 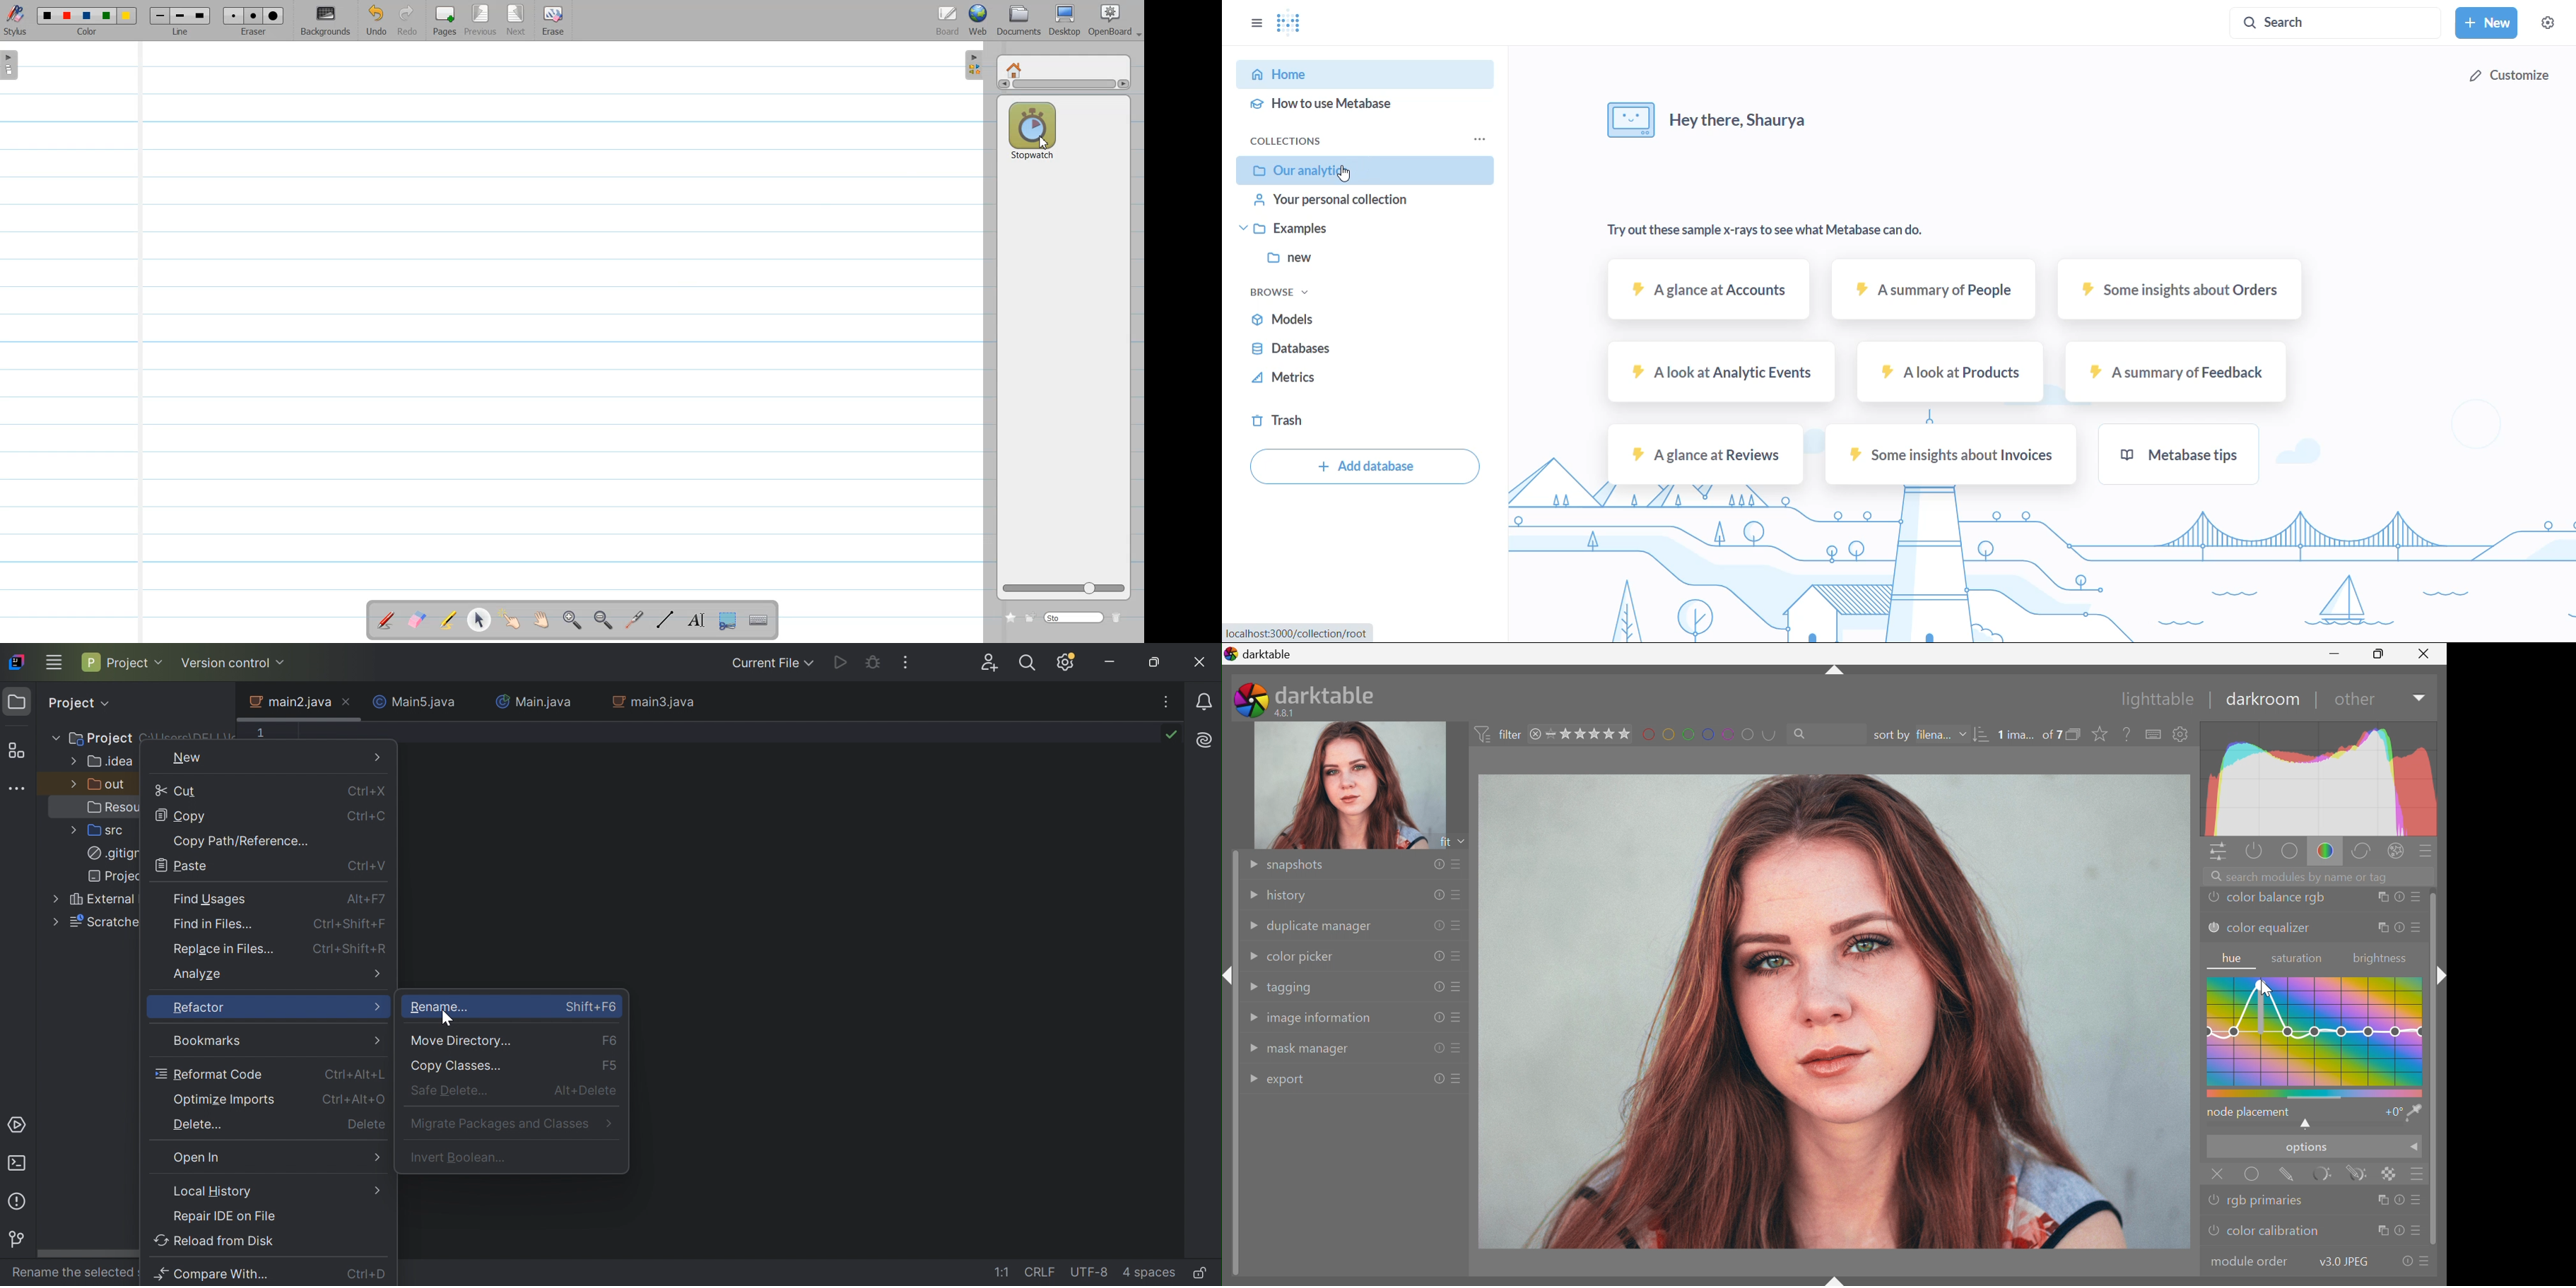 I want to click on other, so click(x=2354, y=701).